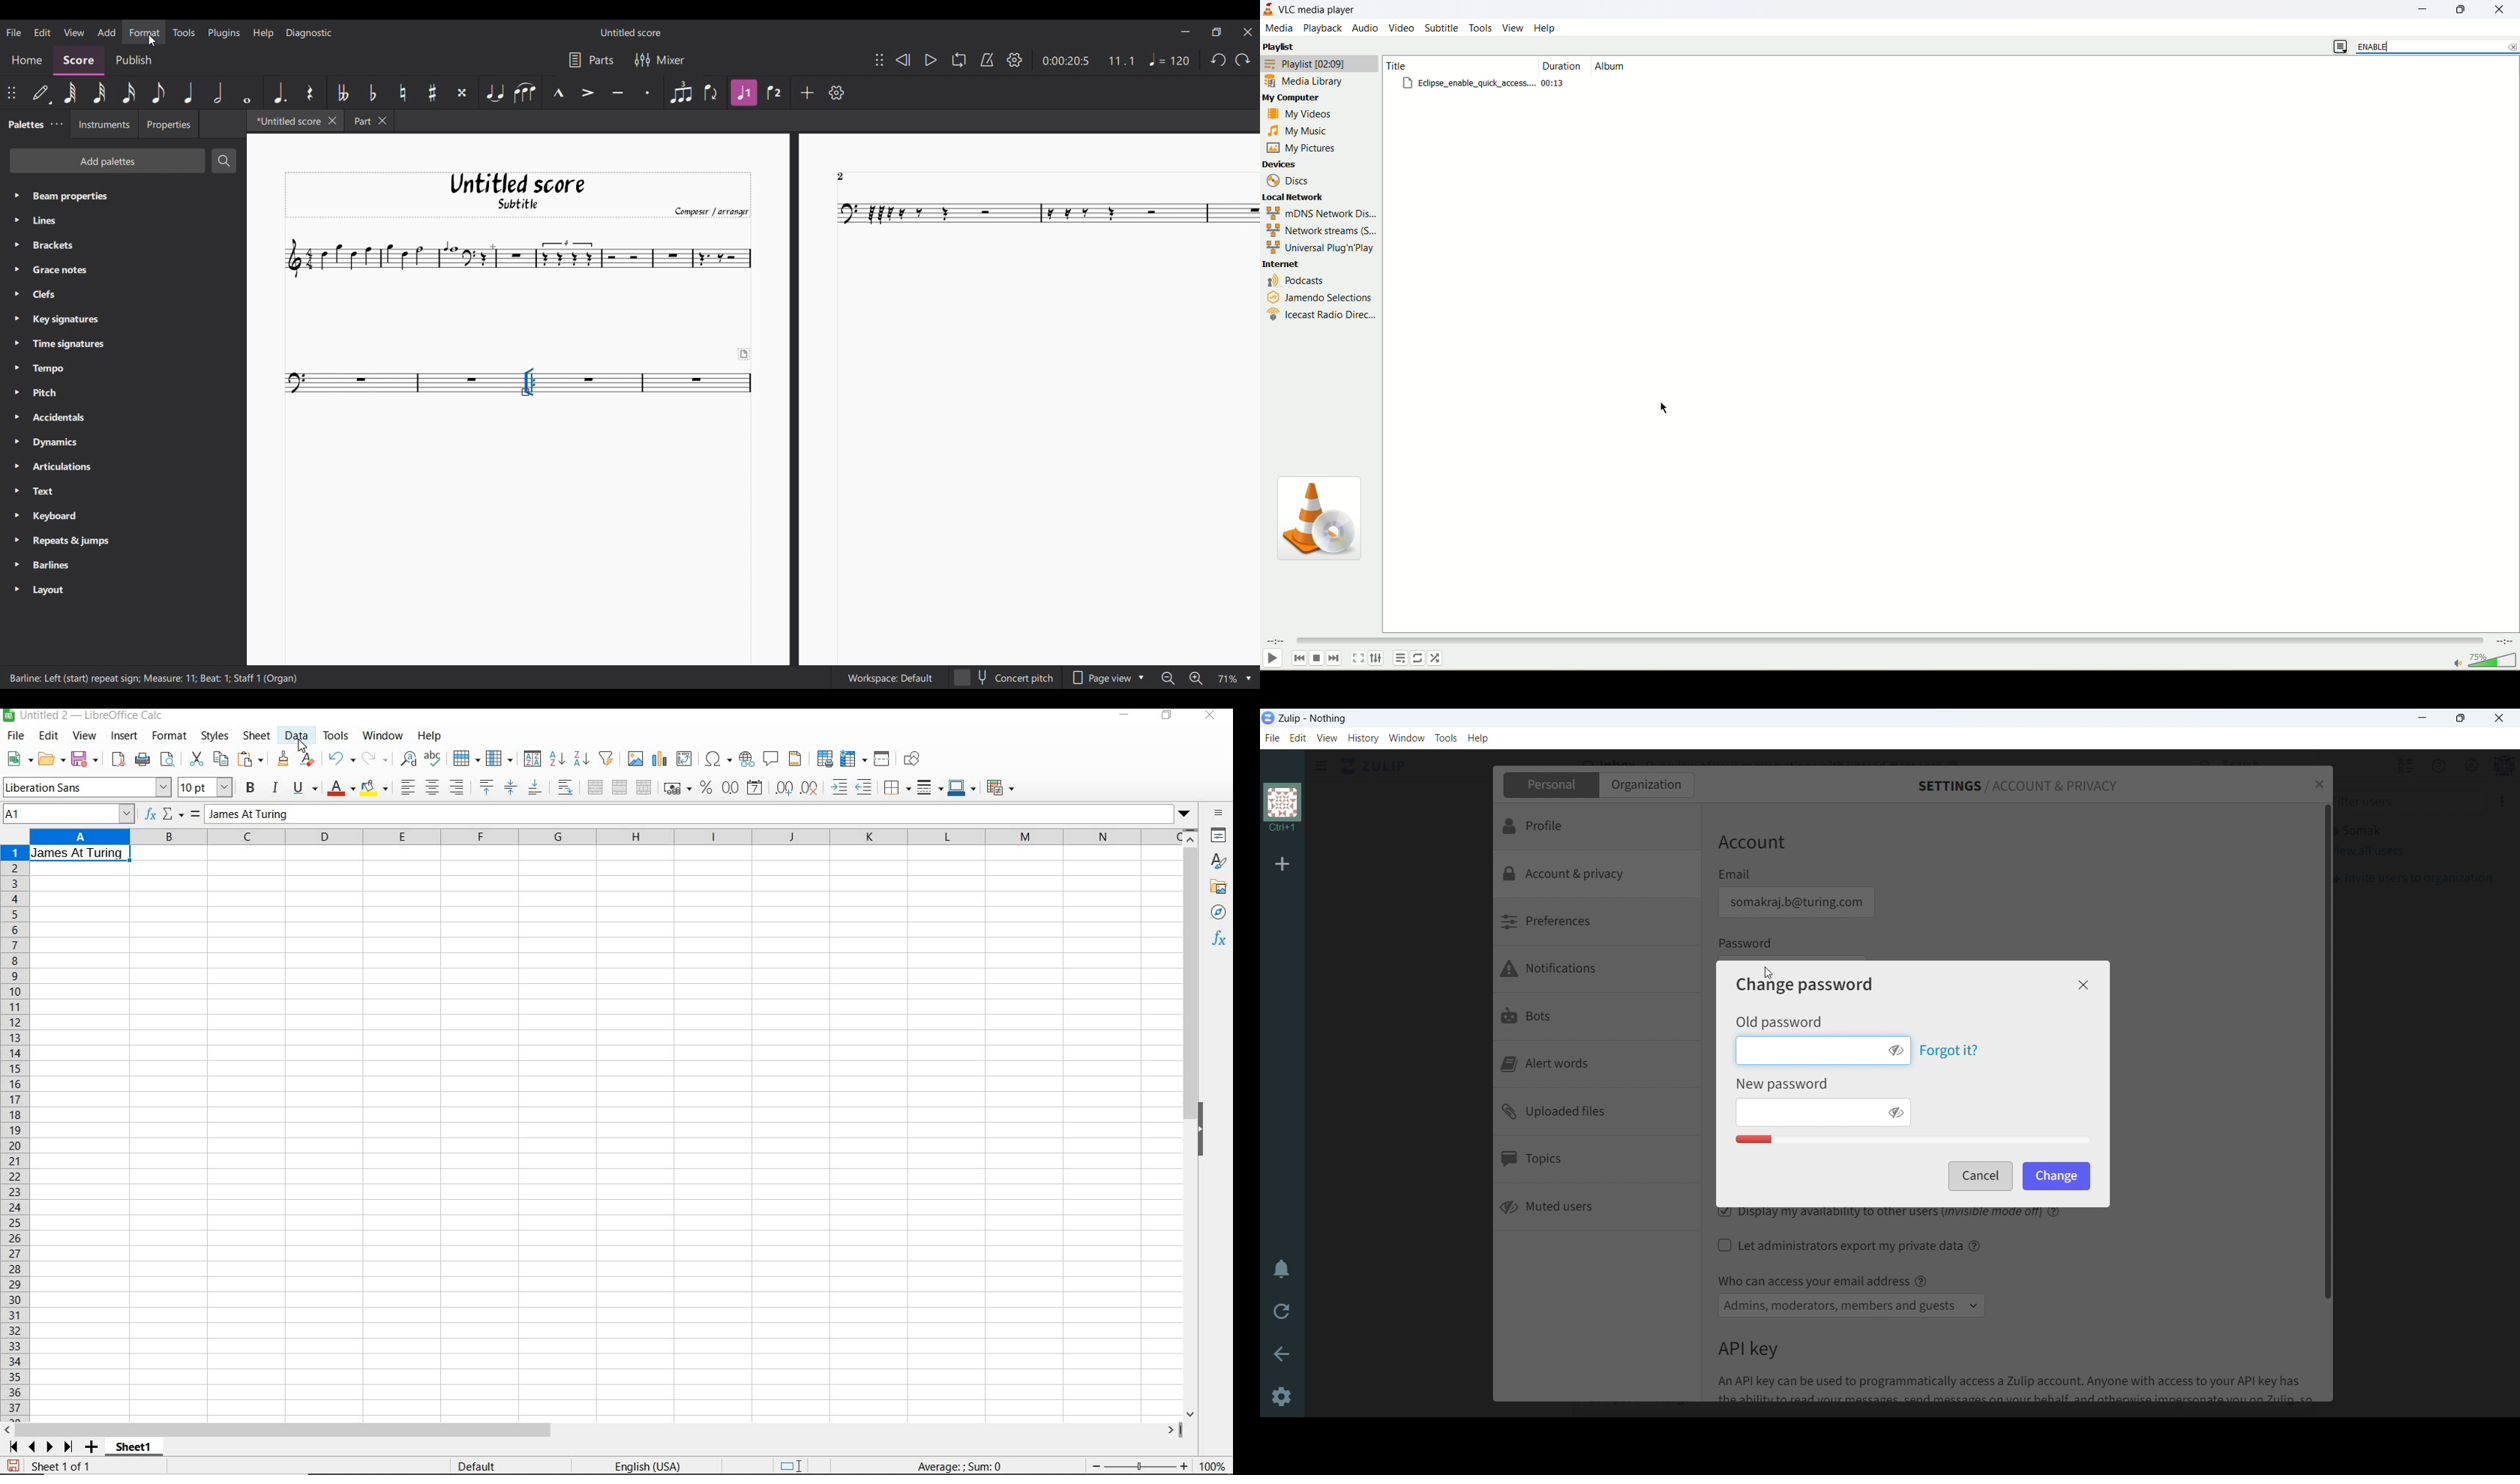 Image resolution: width=2520 pixels, height=1484 pixels. I want to click on scrollbar, so click(594, 1431).